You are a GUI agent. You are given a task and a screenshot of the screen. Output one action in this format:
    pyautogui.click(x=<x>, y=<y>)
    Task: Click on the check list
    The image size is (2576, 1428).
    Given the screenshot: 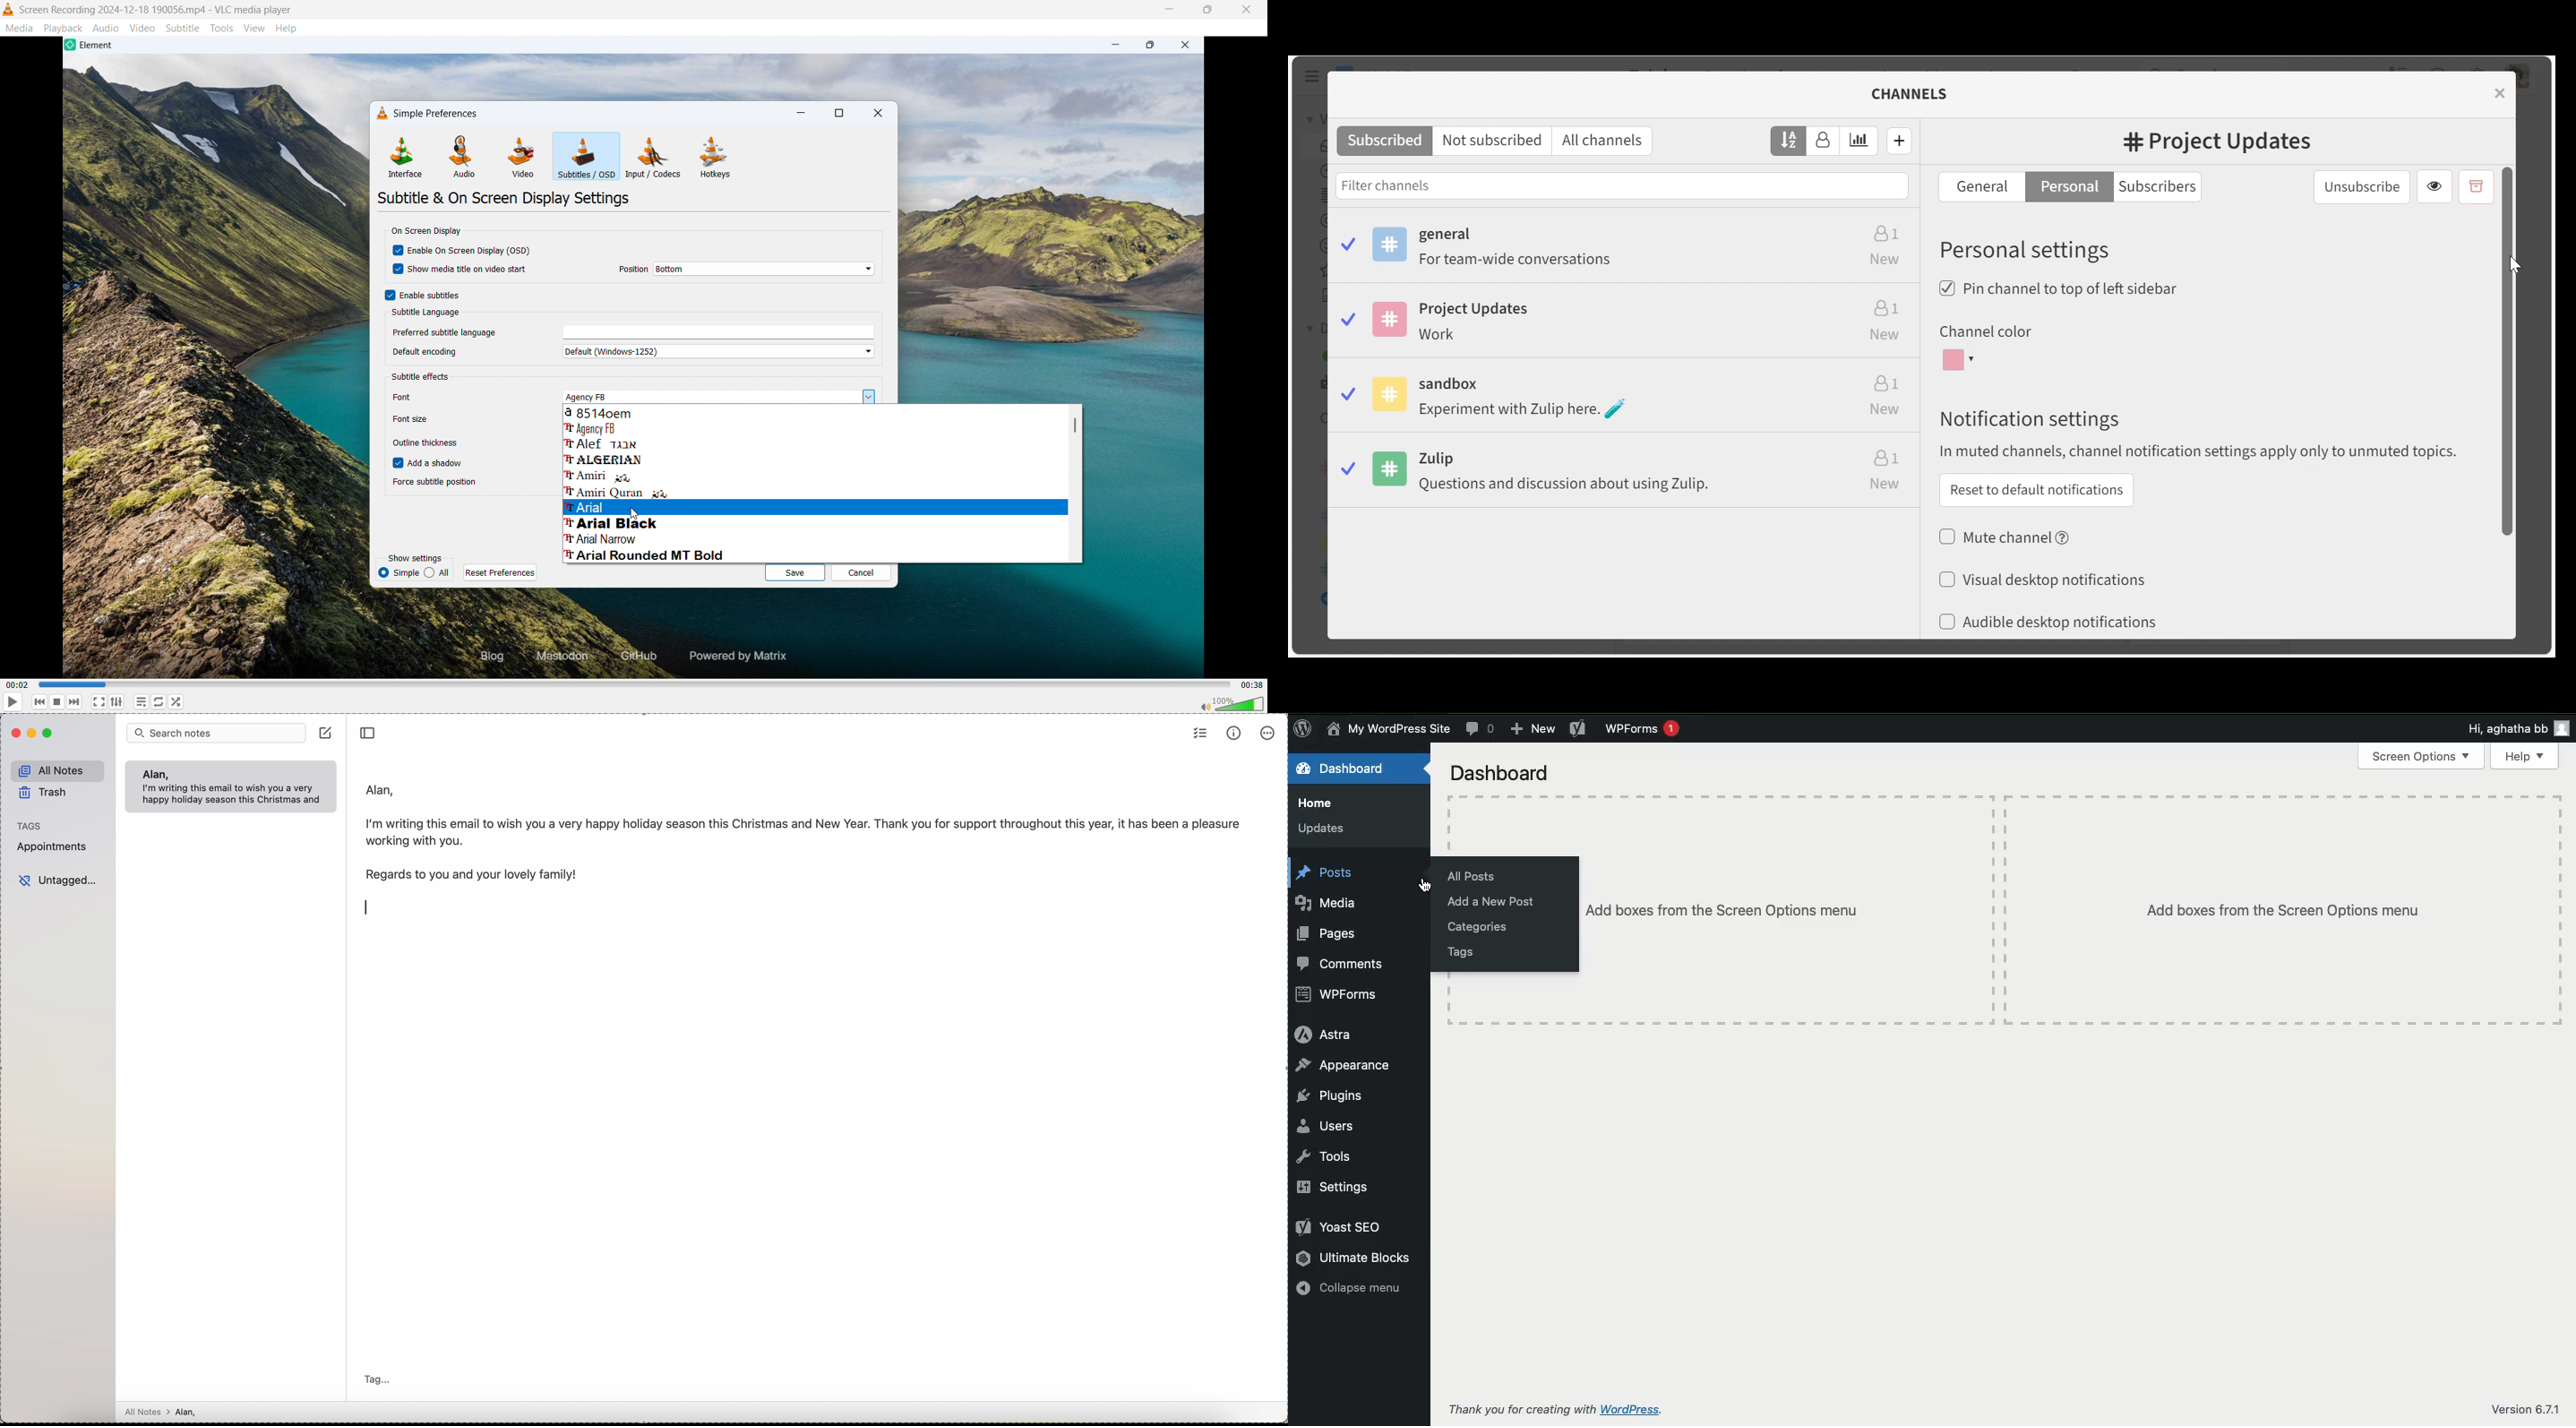 What is the action you would take?
    pyautogui.click(x=1200, y=732)
    